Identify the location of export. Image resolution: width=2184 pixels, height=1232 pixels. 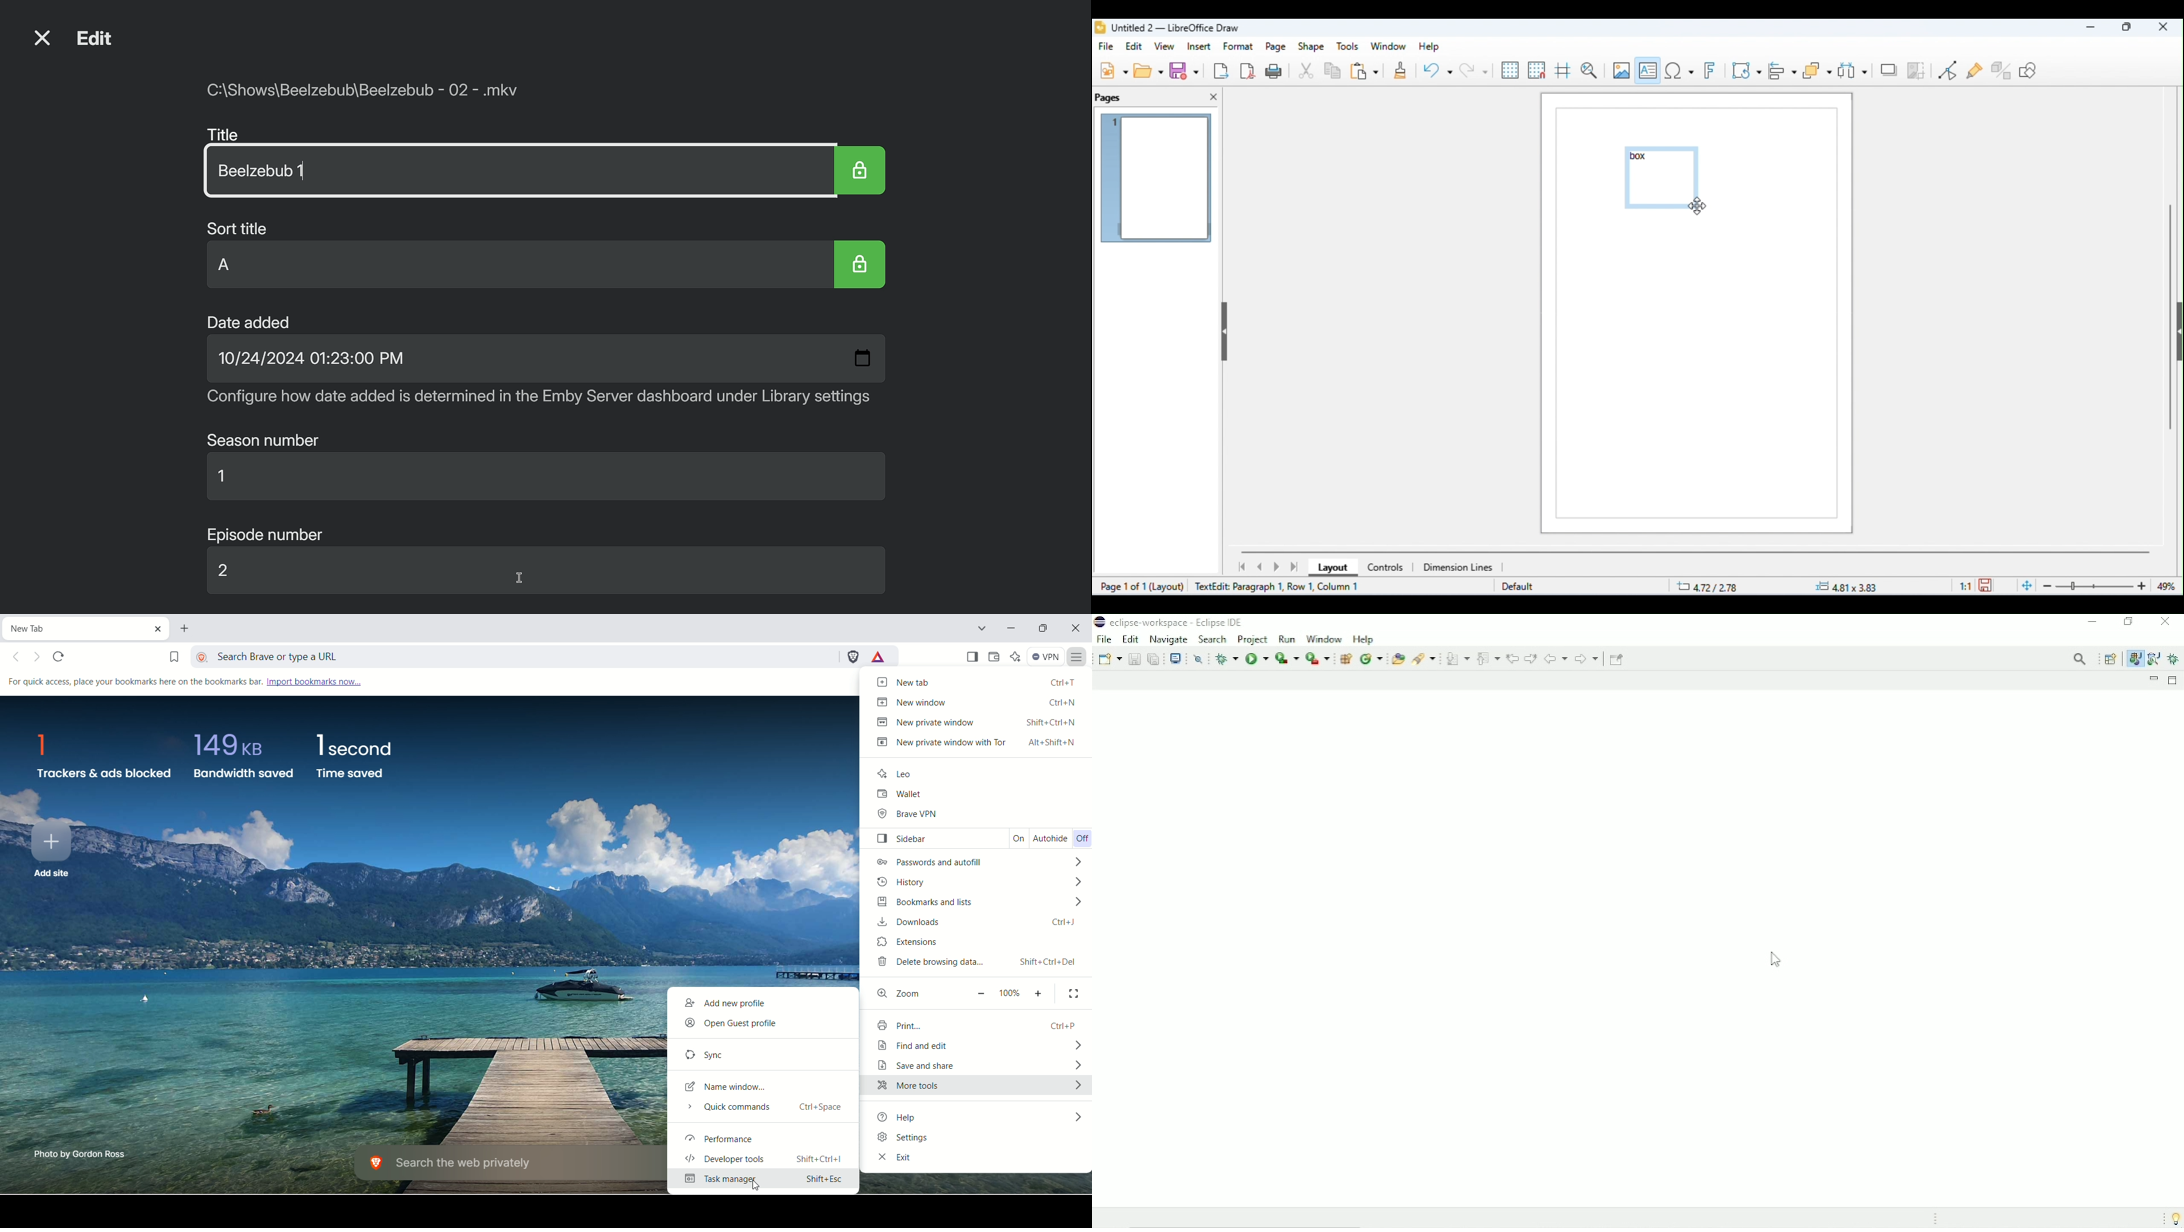
(1220, 70).